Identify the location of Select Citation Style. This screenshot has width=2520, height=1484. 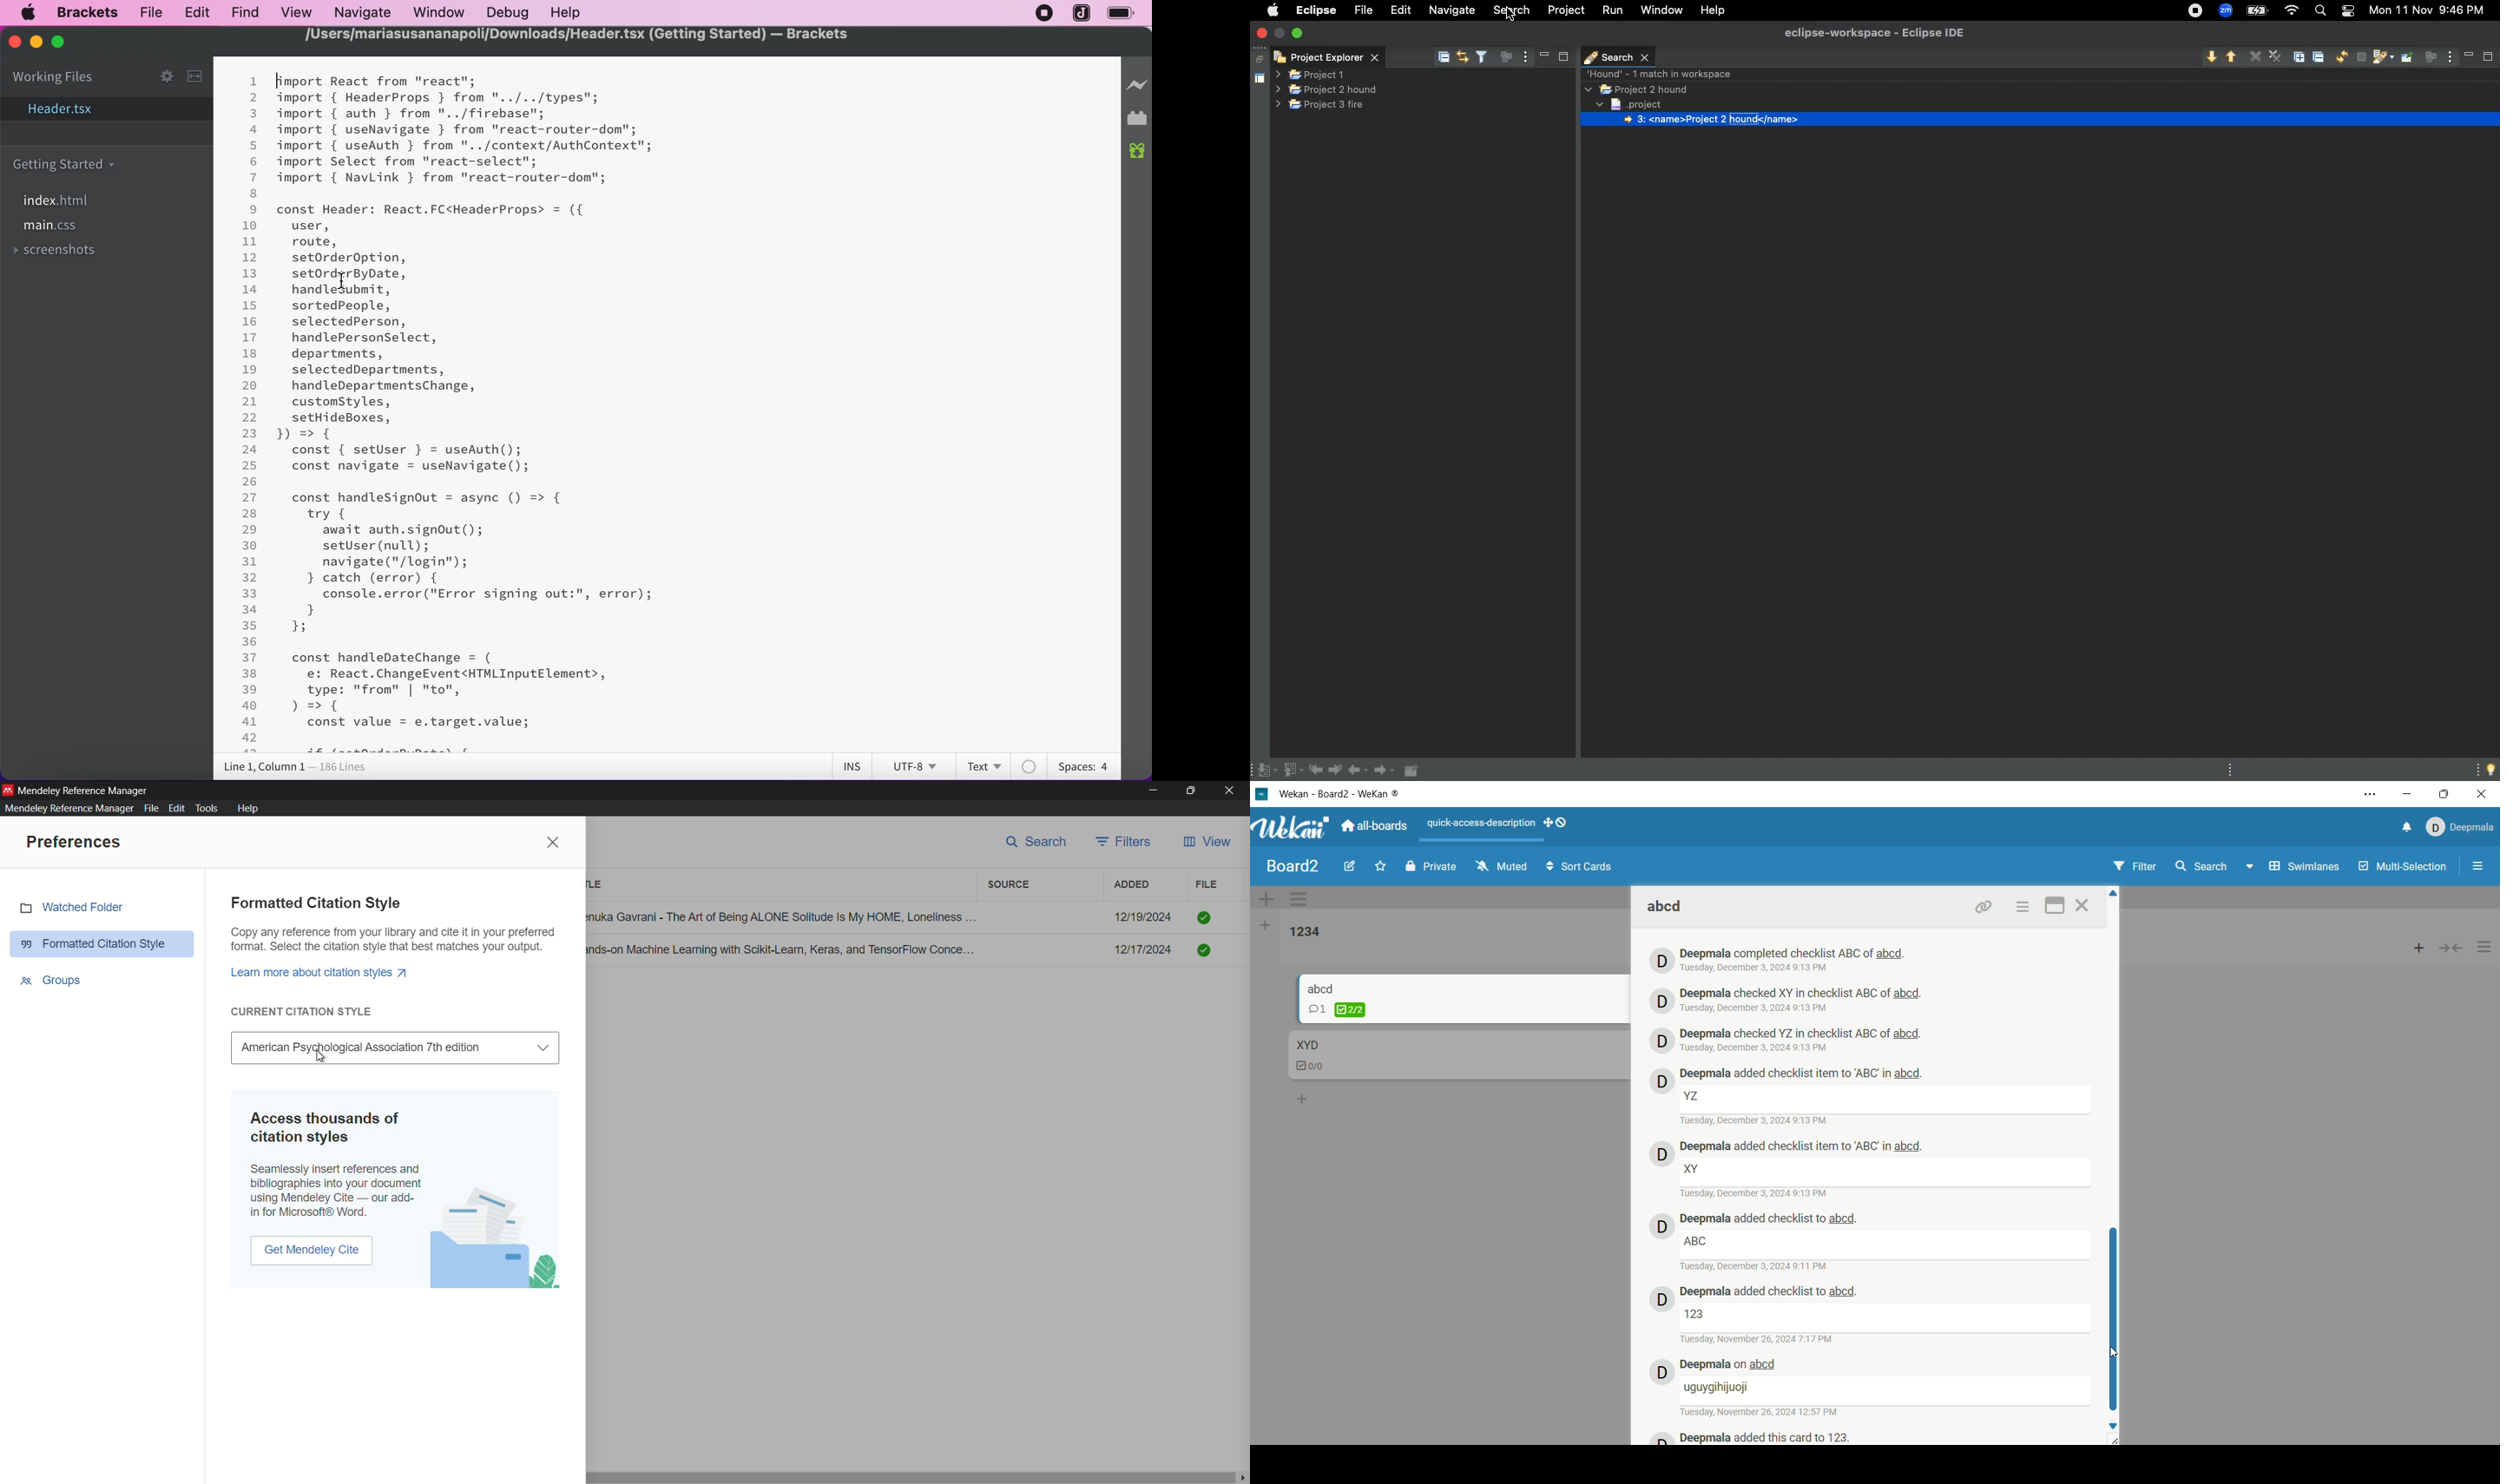
(395, 1047).